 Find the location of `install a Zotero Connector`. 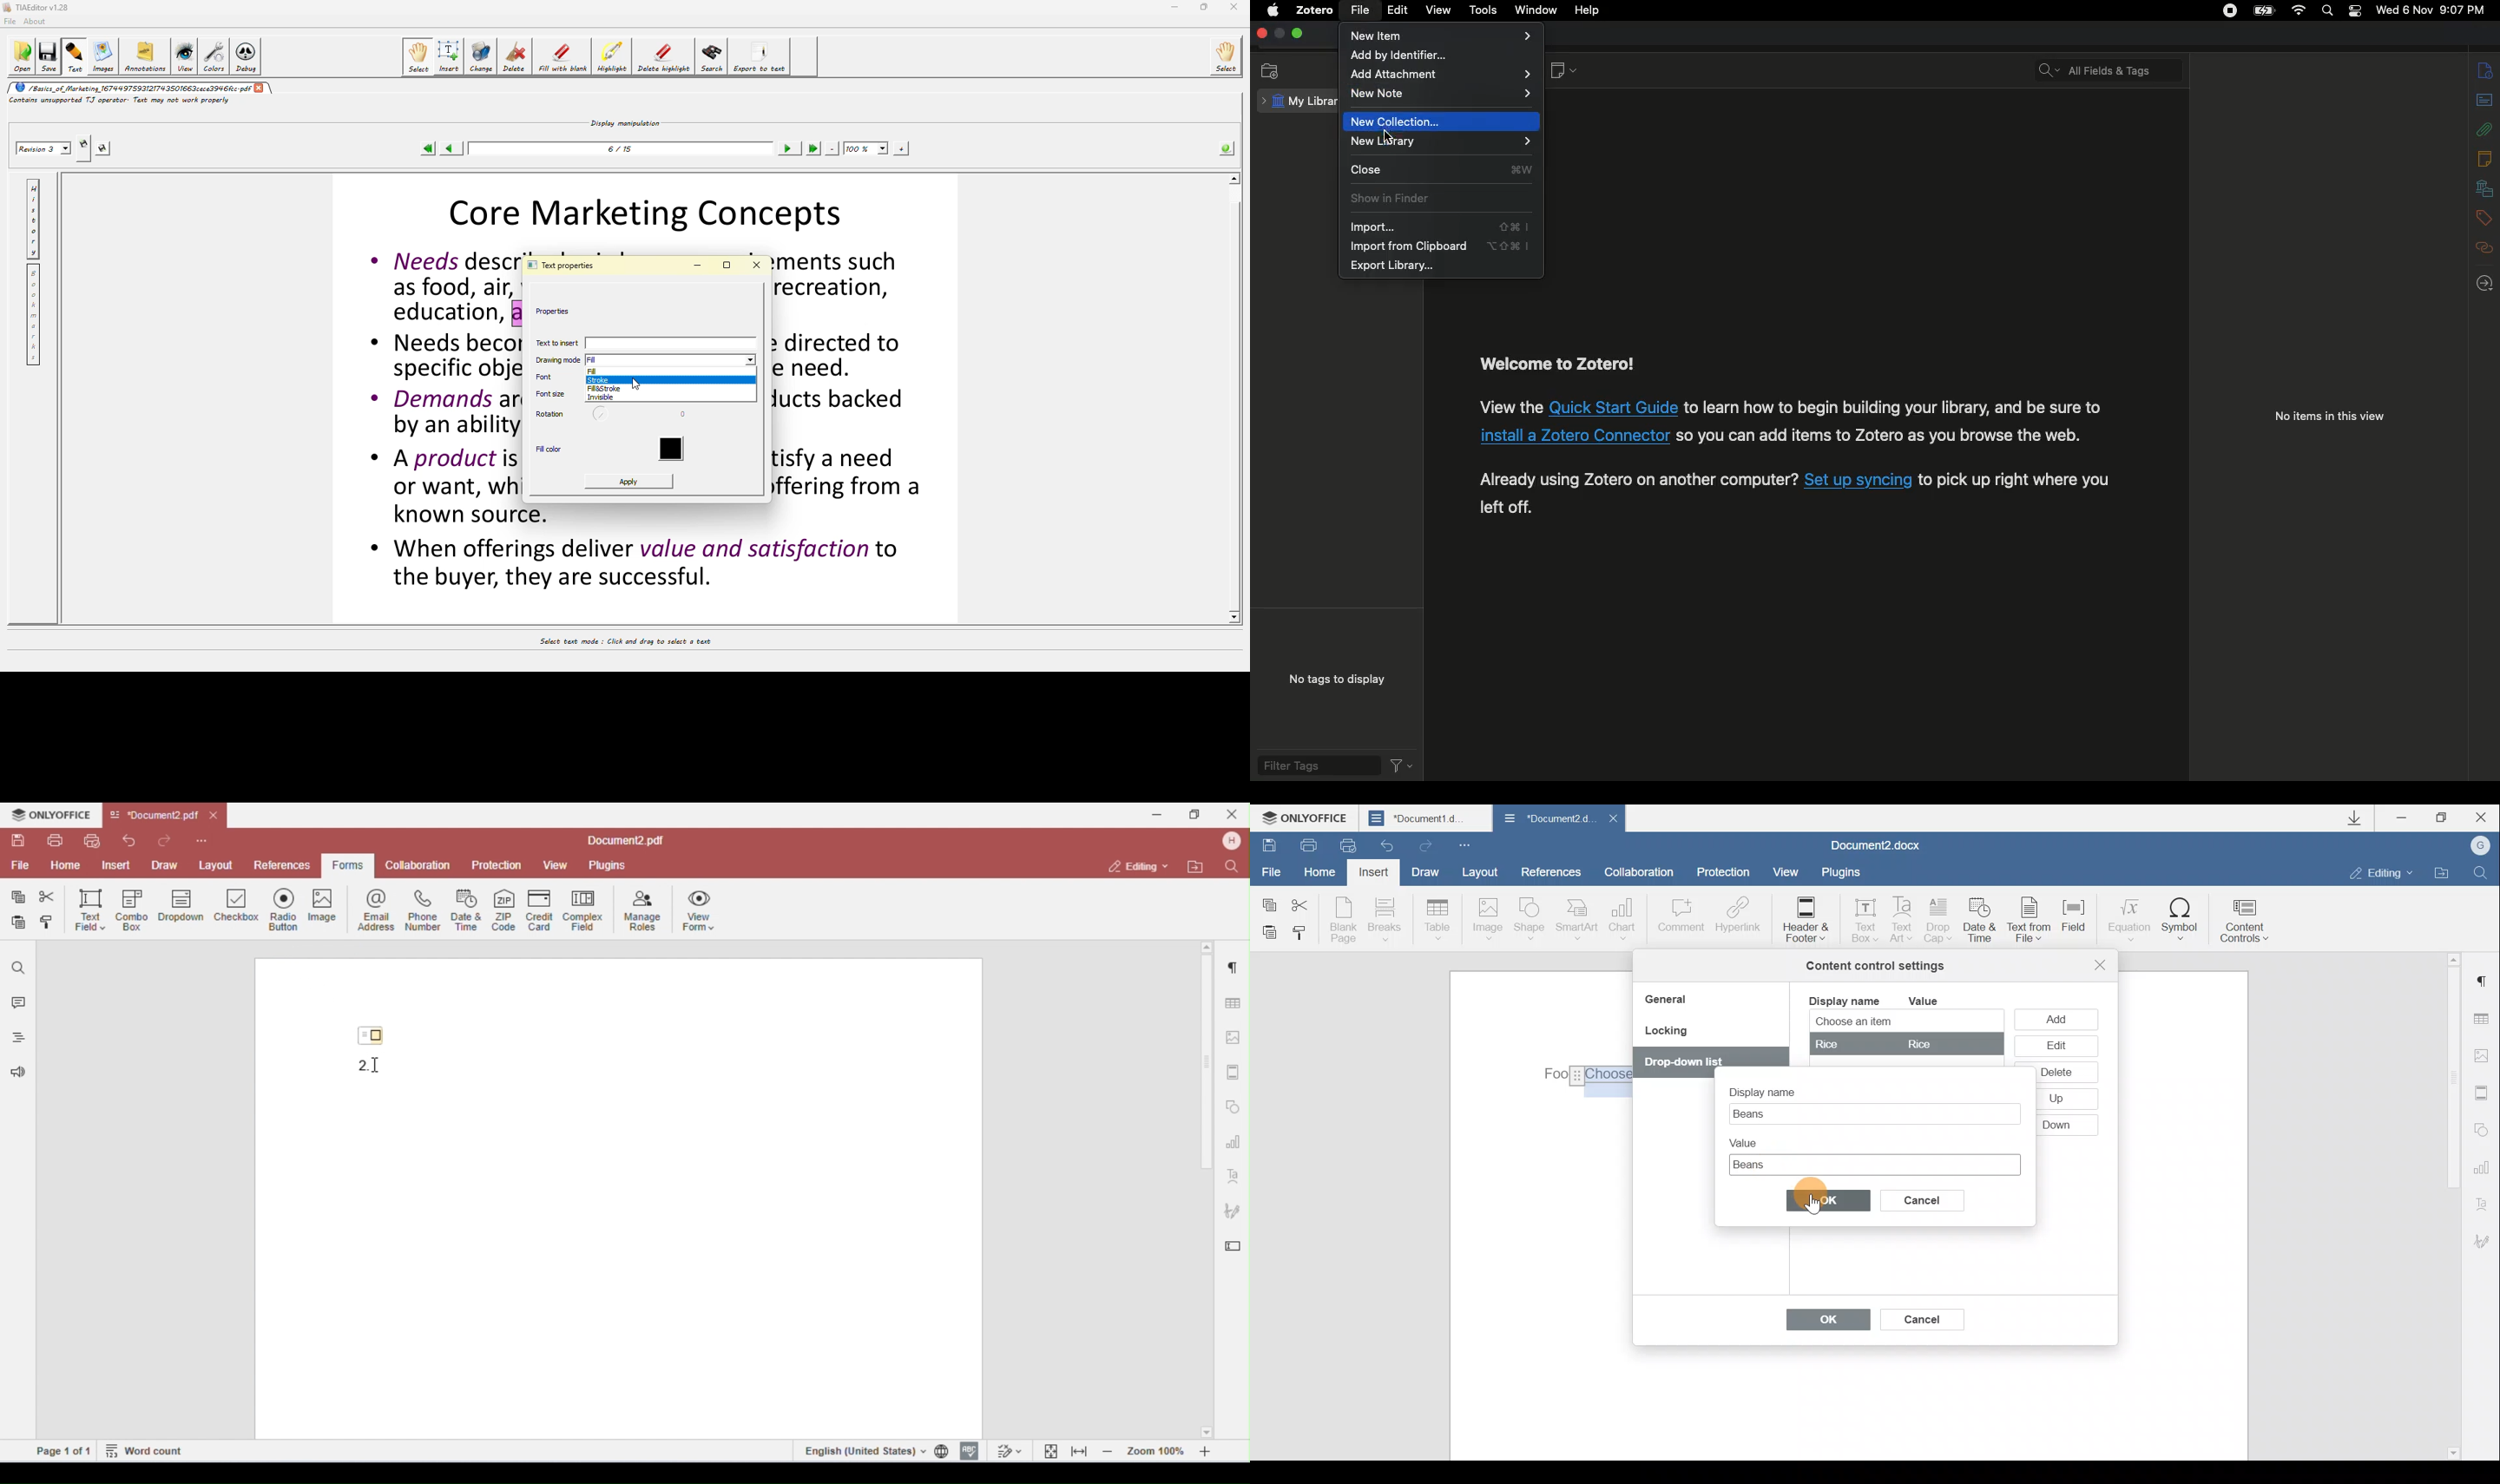

install a Zotero Connector is located at coordinates (1574, 436).